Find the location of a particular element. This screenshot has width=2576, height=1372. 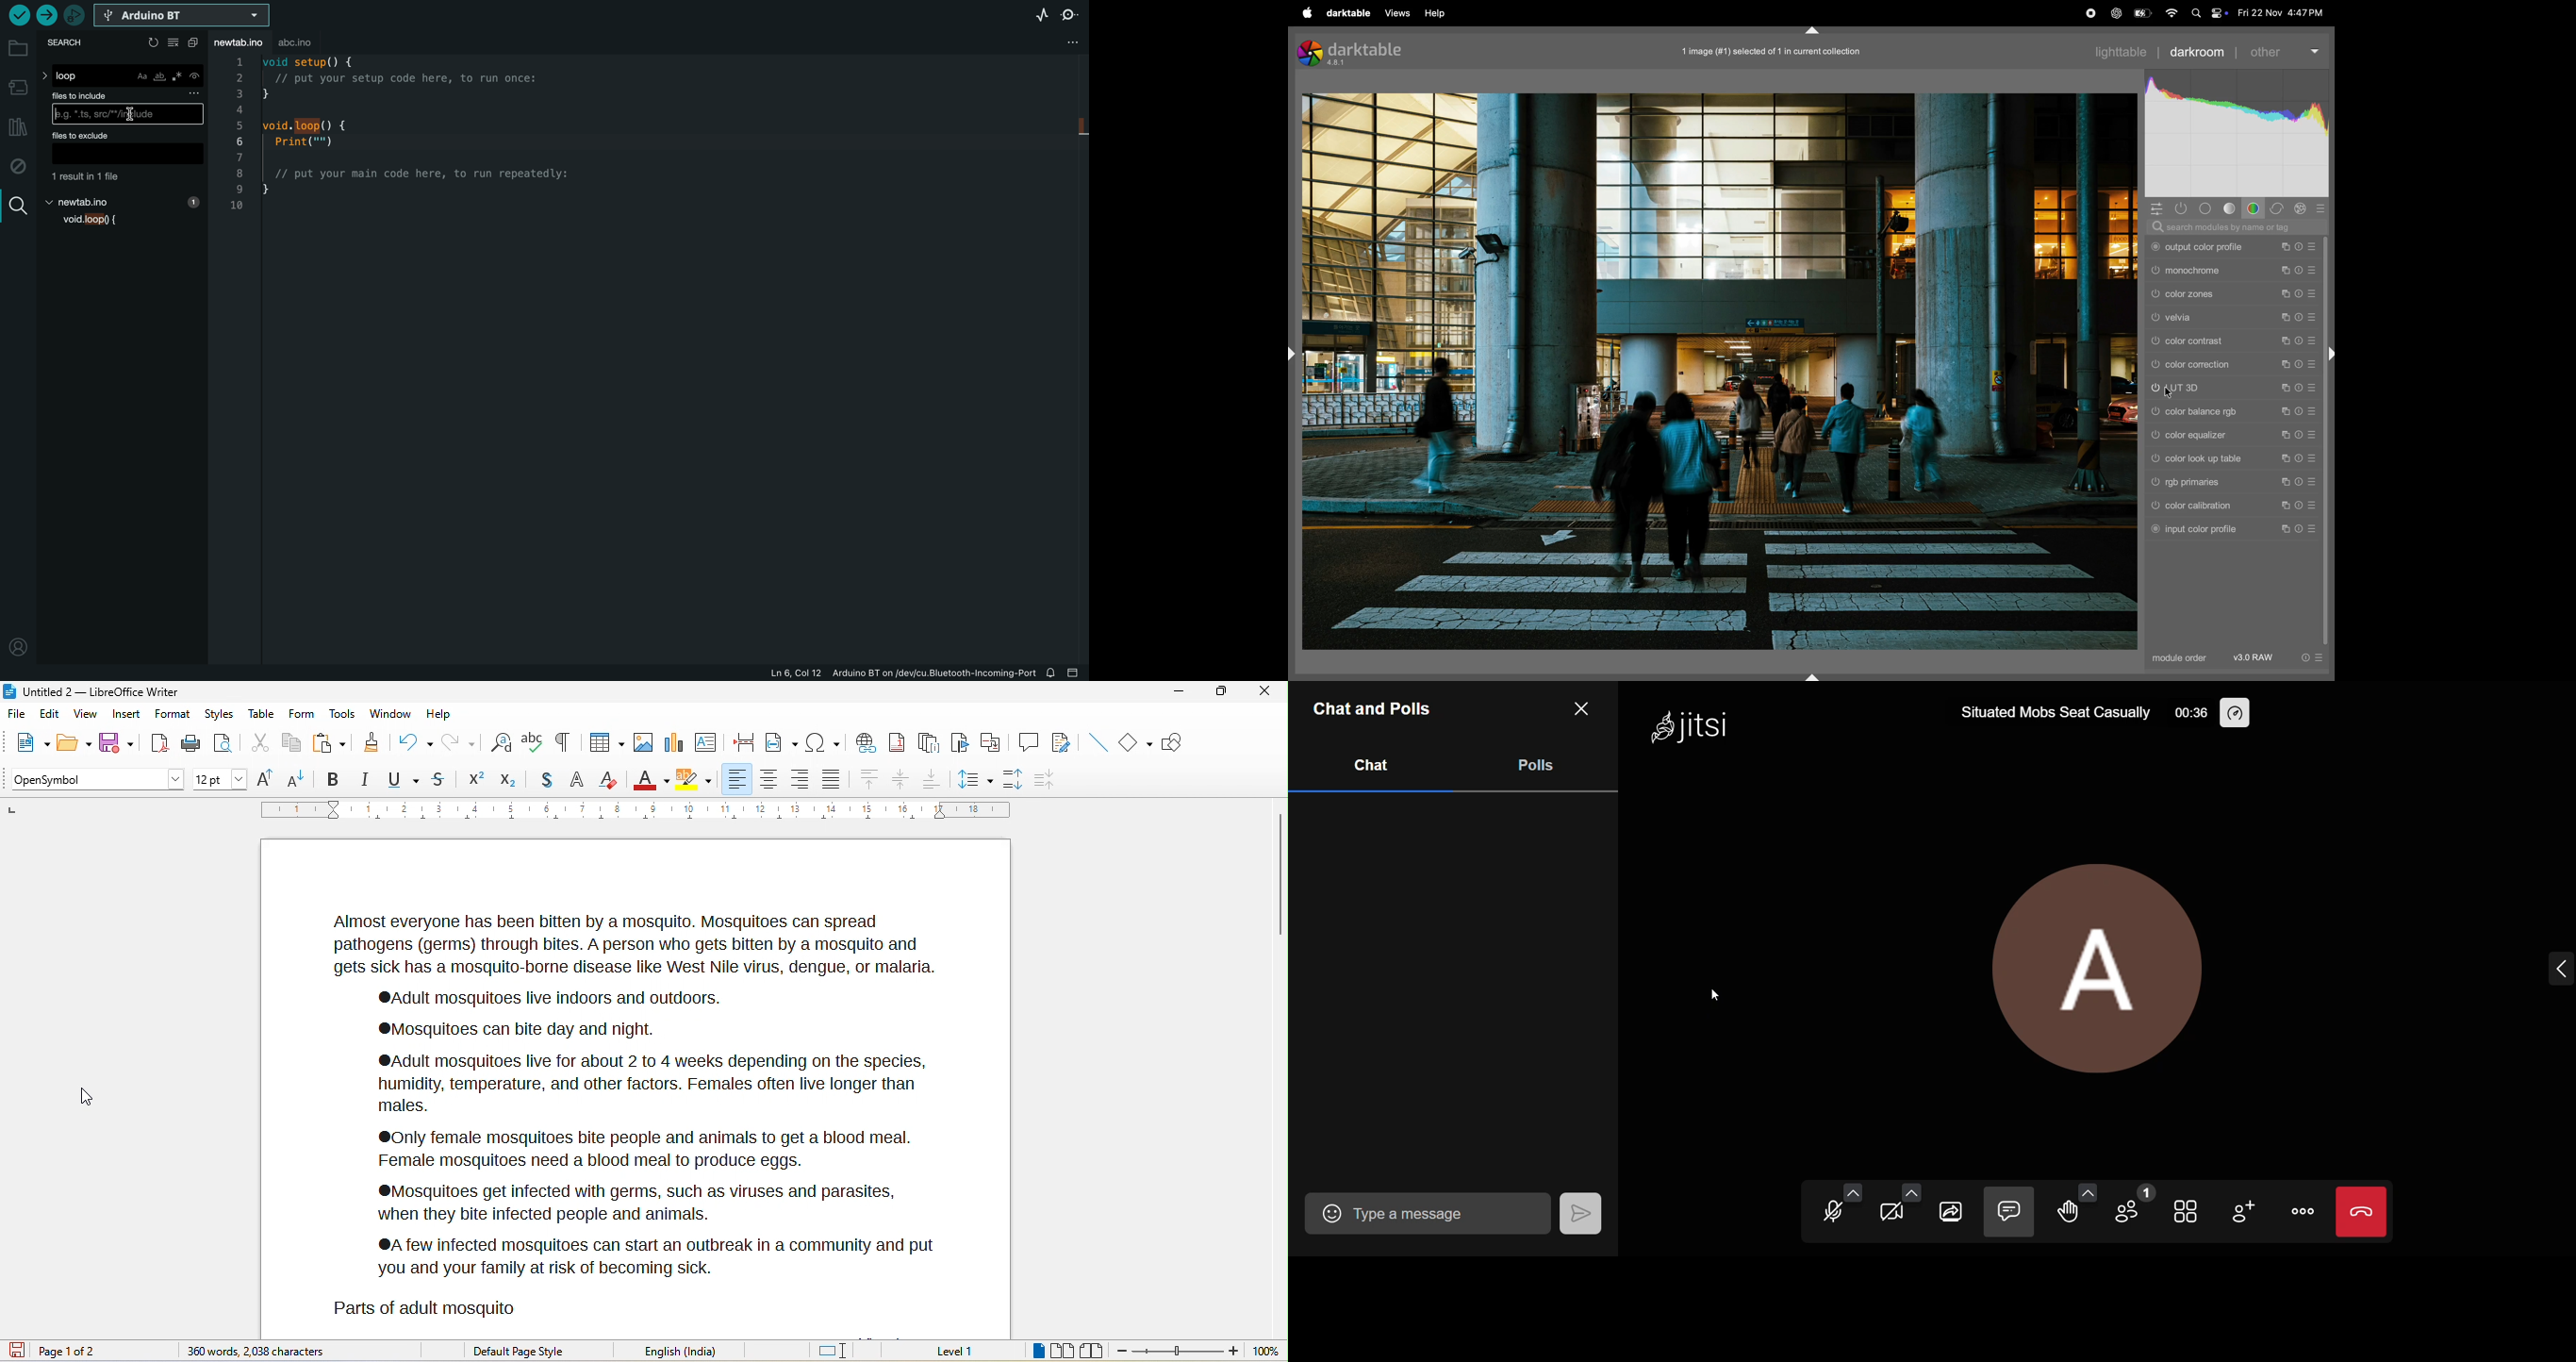

correct is located at coordinates (2277, 208).